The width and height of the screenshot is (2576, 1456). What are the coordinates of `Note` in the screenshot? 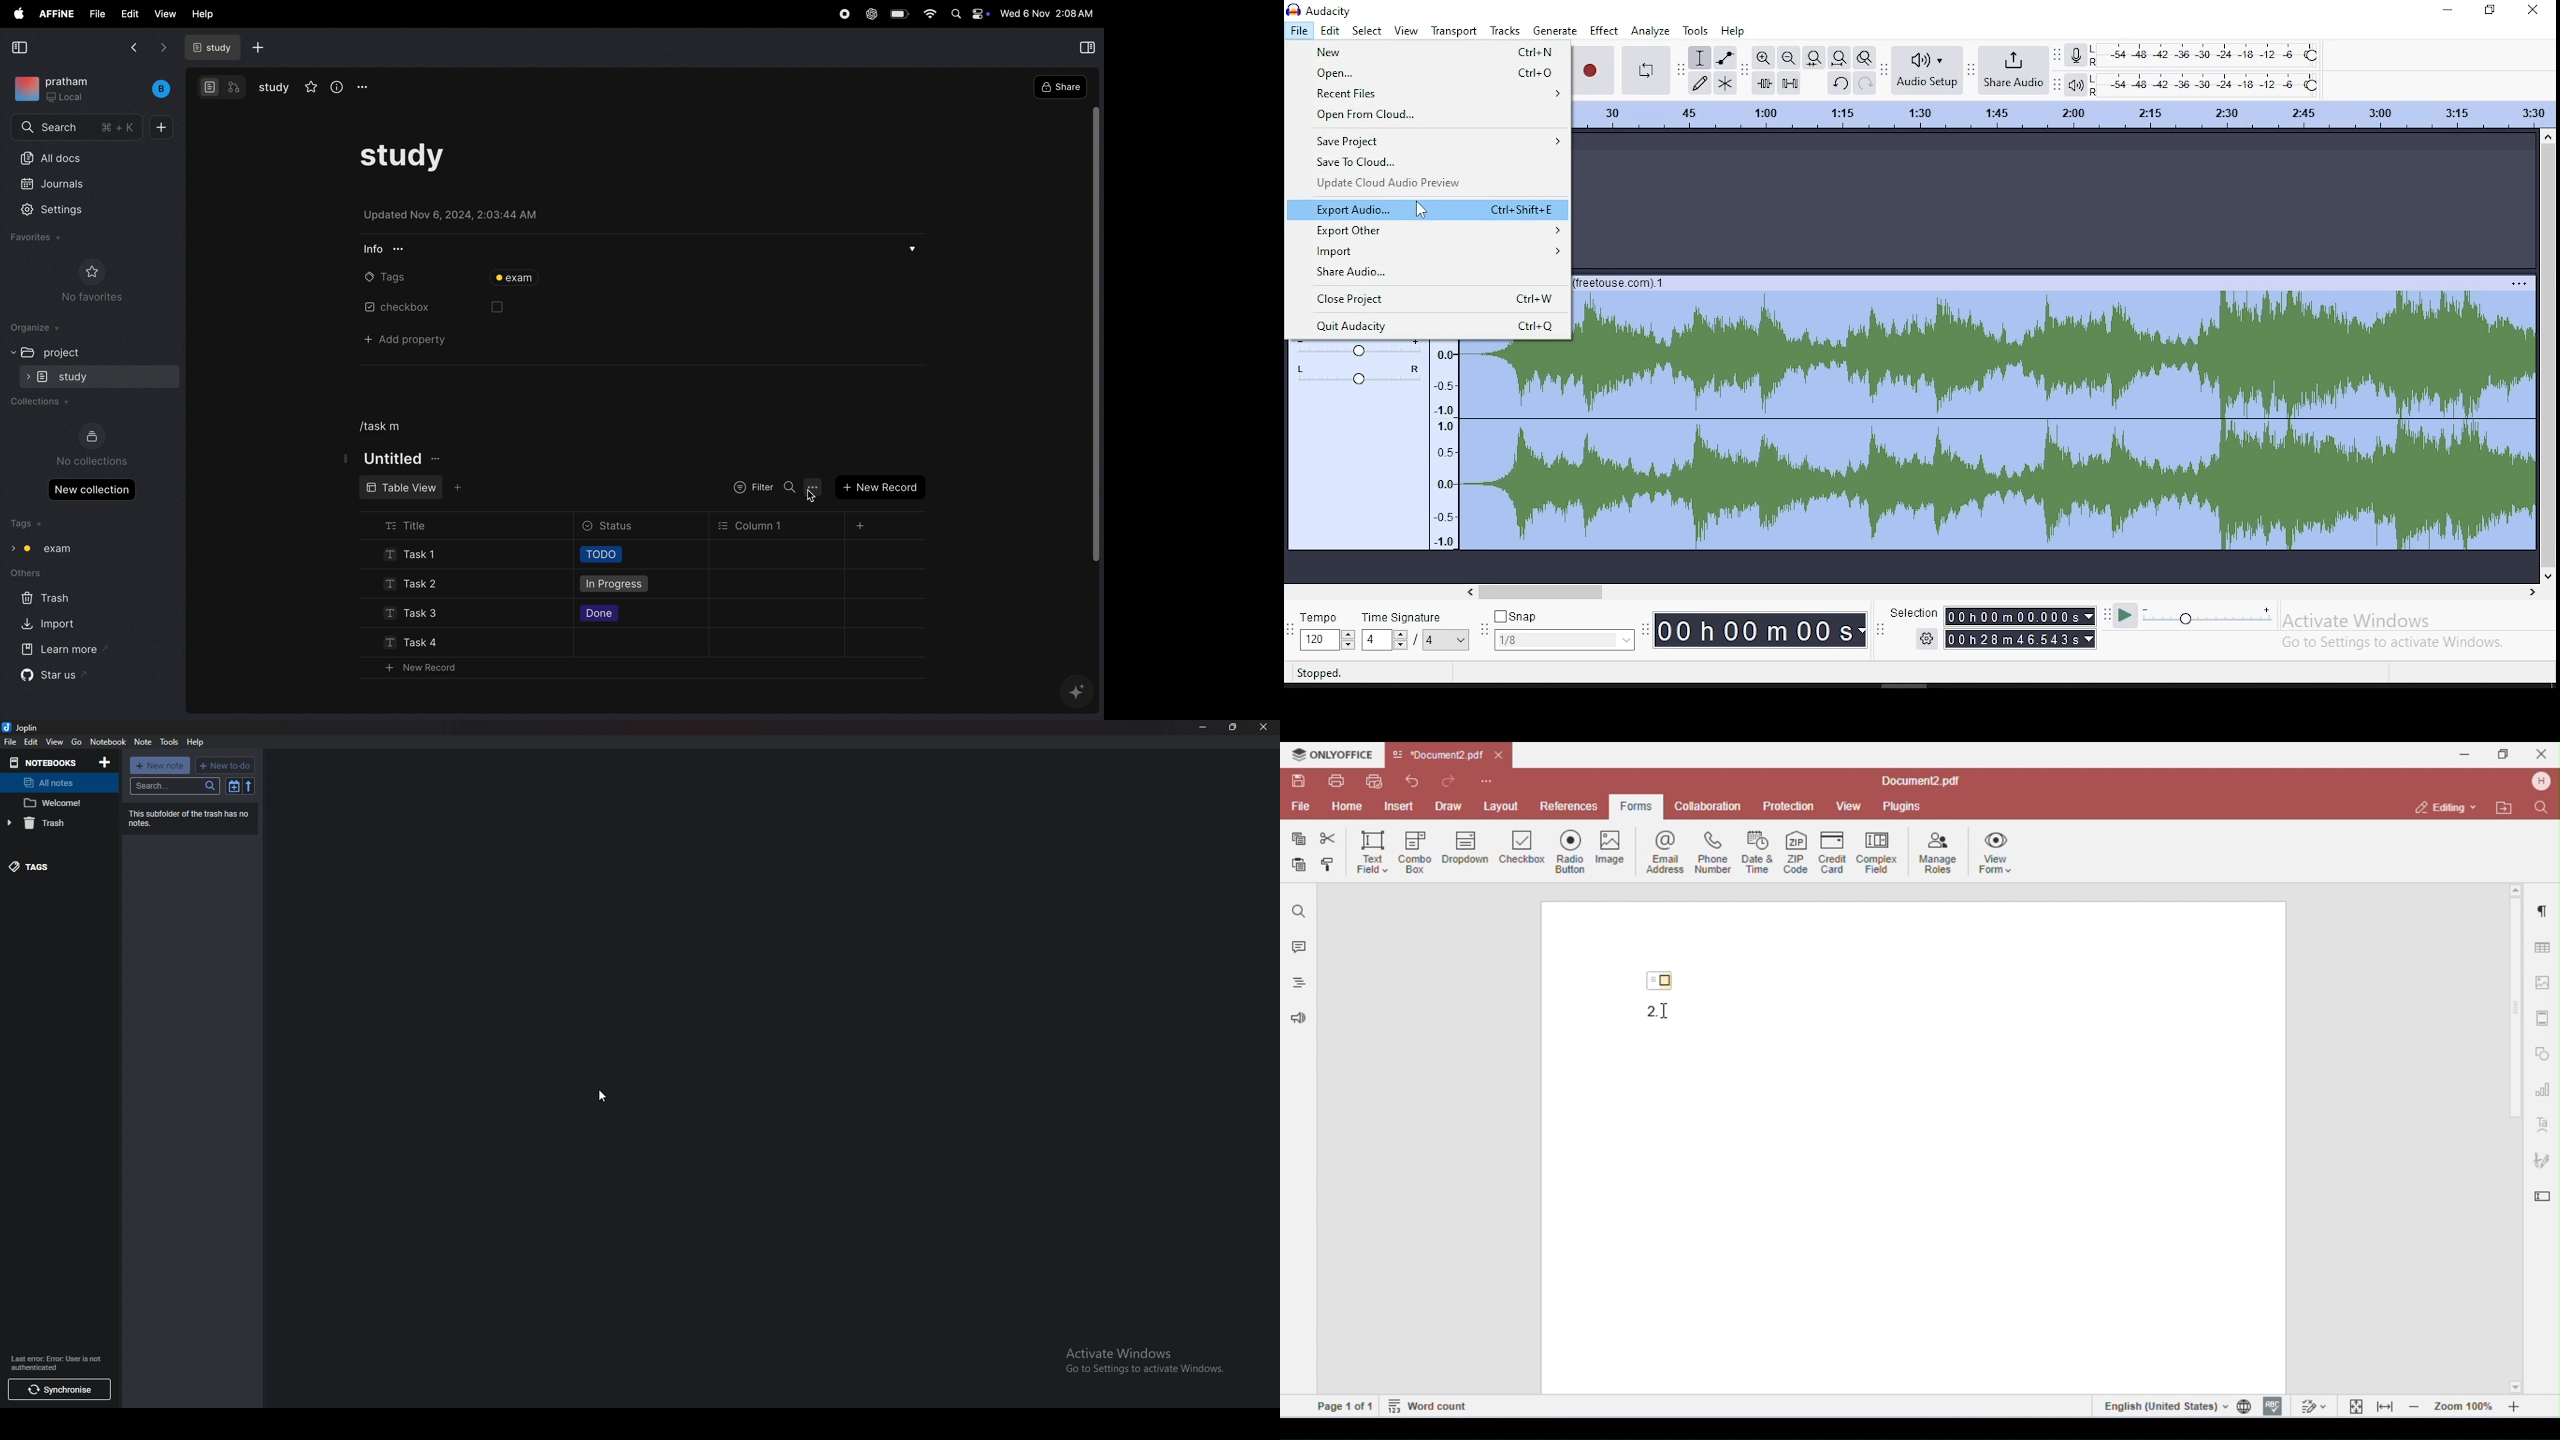 It's located at (142, 742).